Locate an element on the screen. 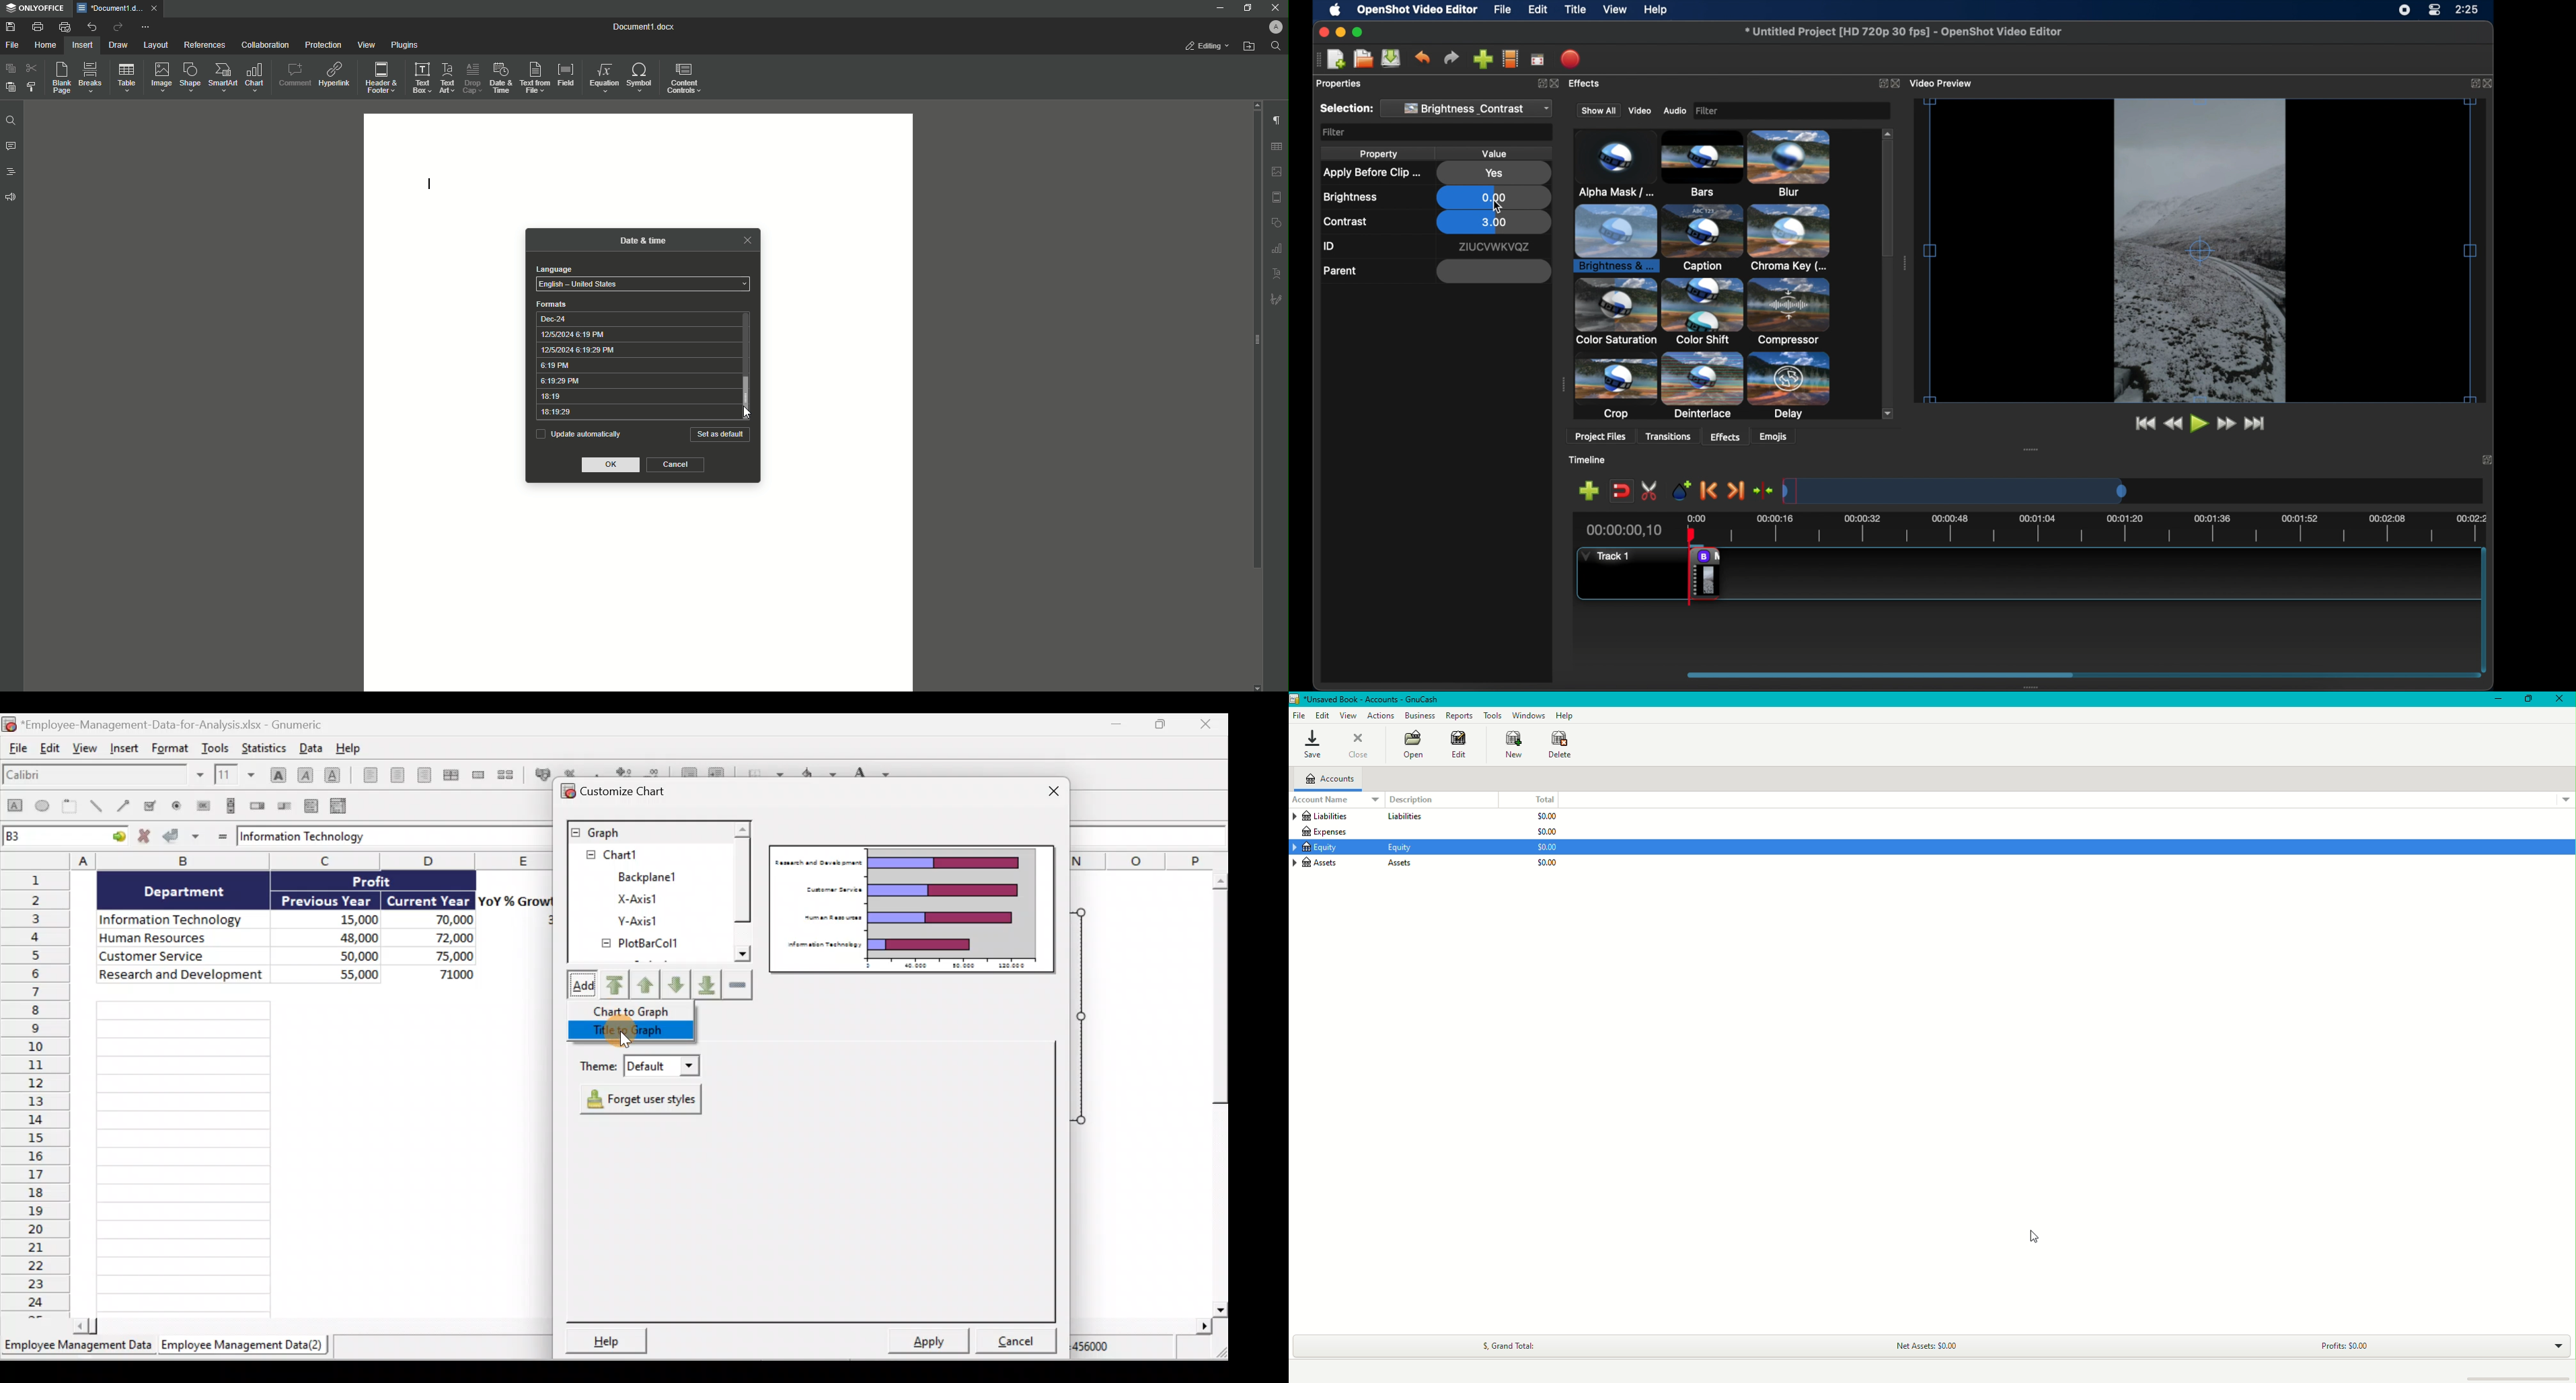 The width and height of the screenshot is (2576, 1400). header and footer settings is located at coordinates (1277, 197).